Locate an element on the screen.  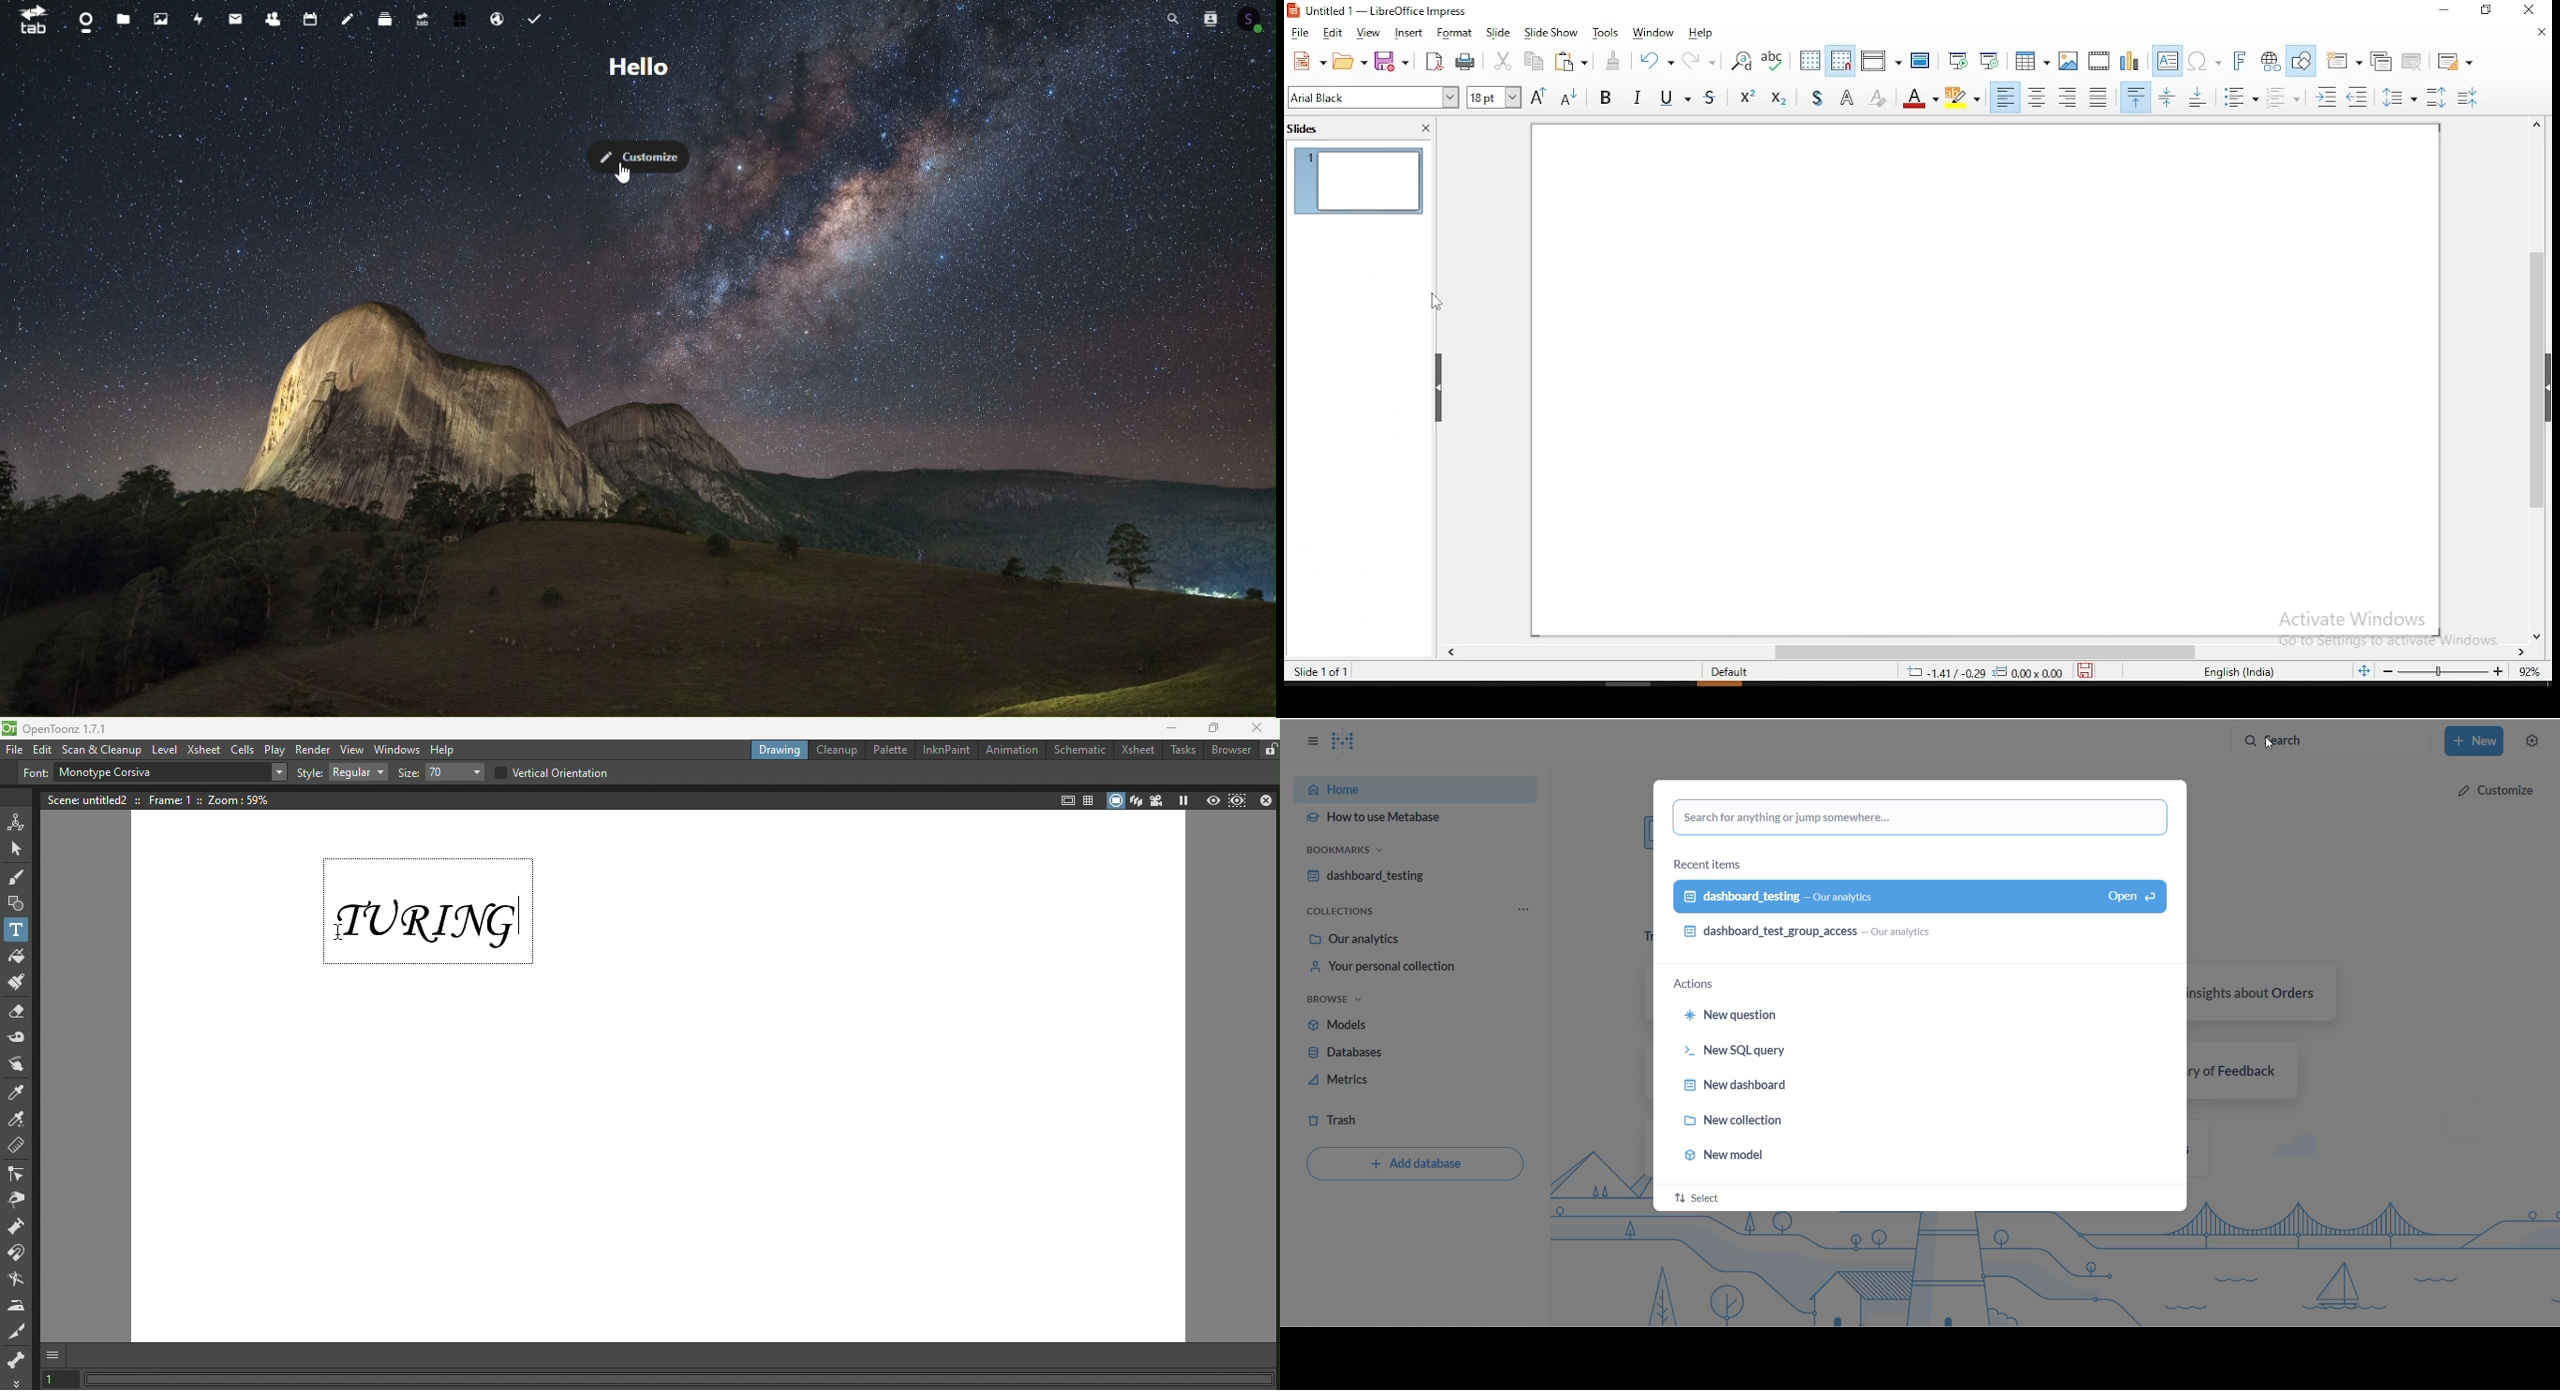
setting is located at coordinates (2531, 742).